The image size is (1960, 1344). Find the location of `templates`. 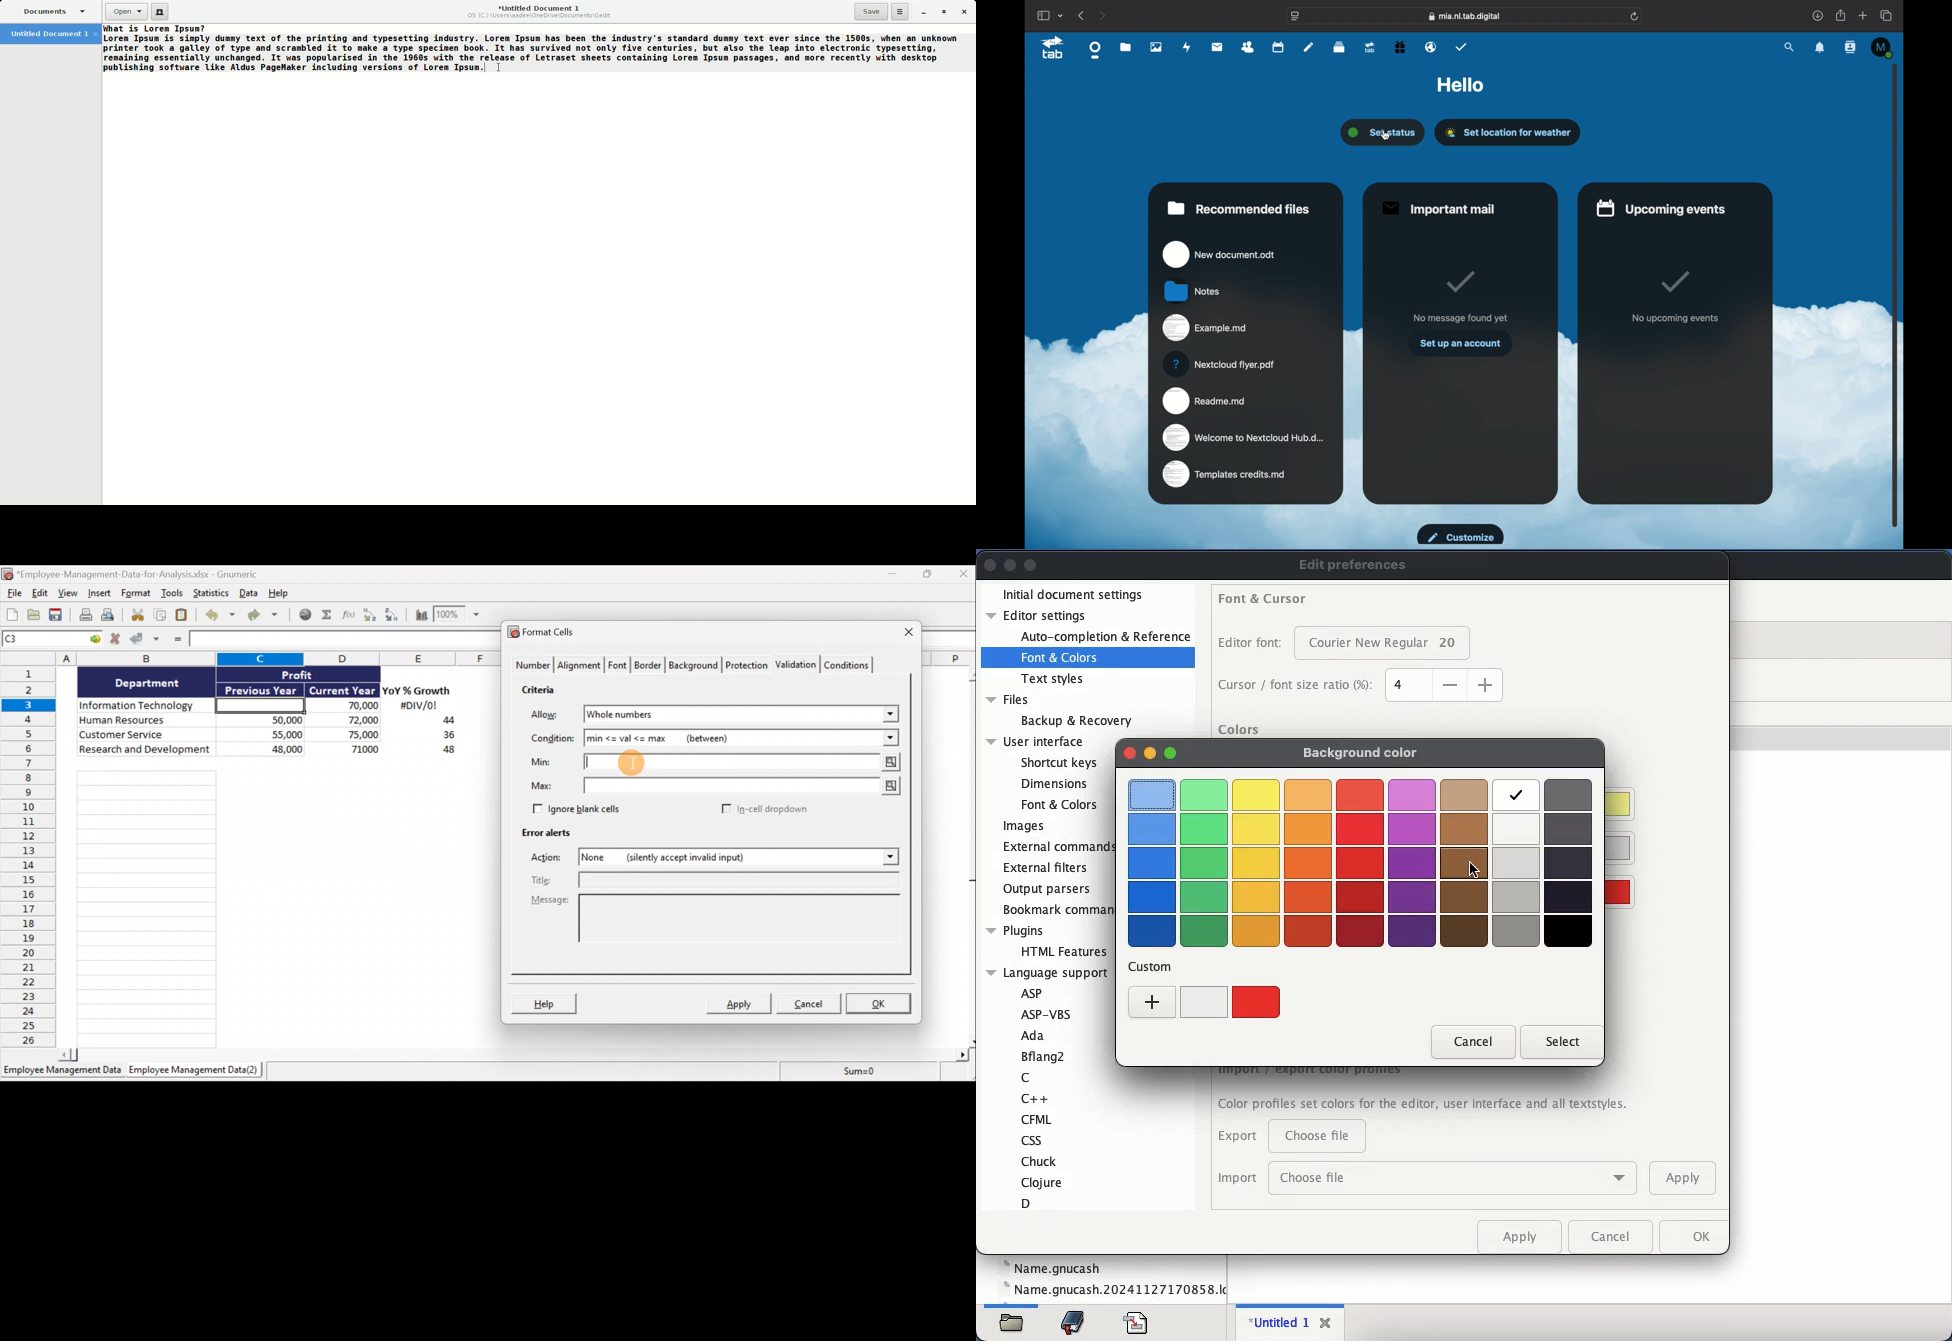

templates is located at coordinates (1224, 475).